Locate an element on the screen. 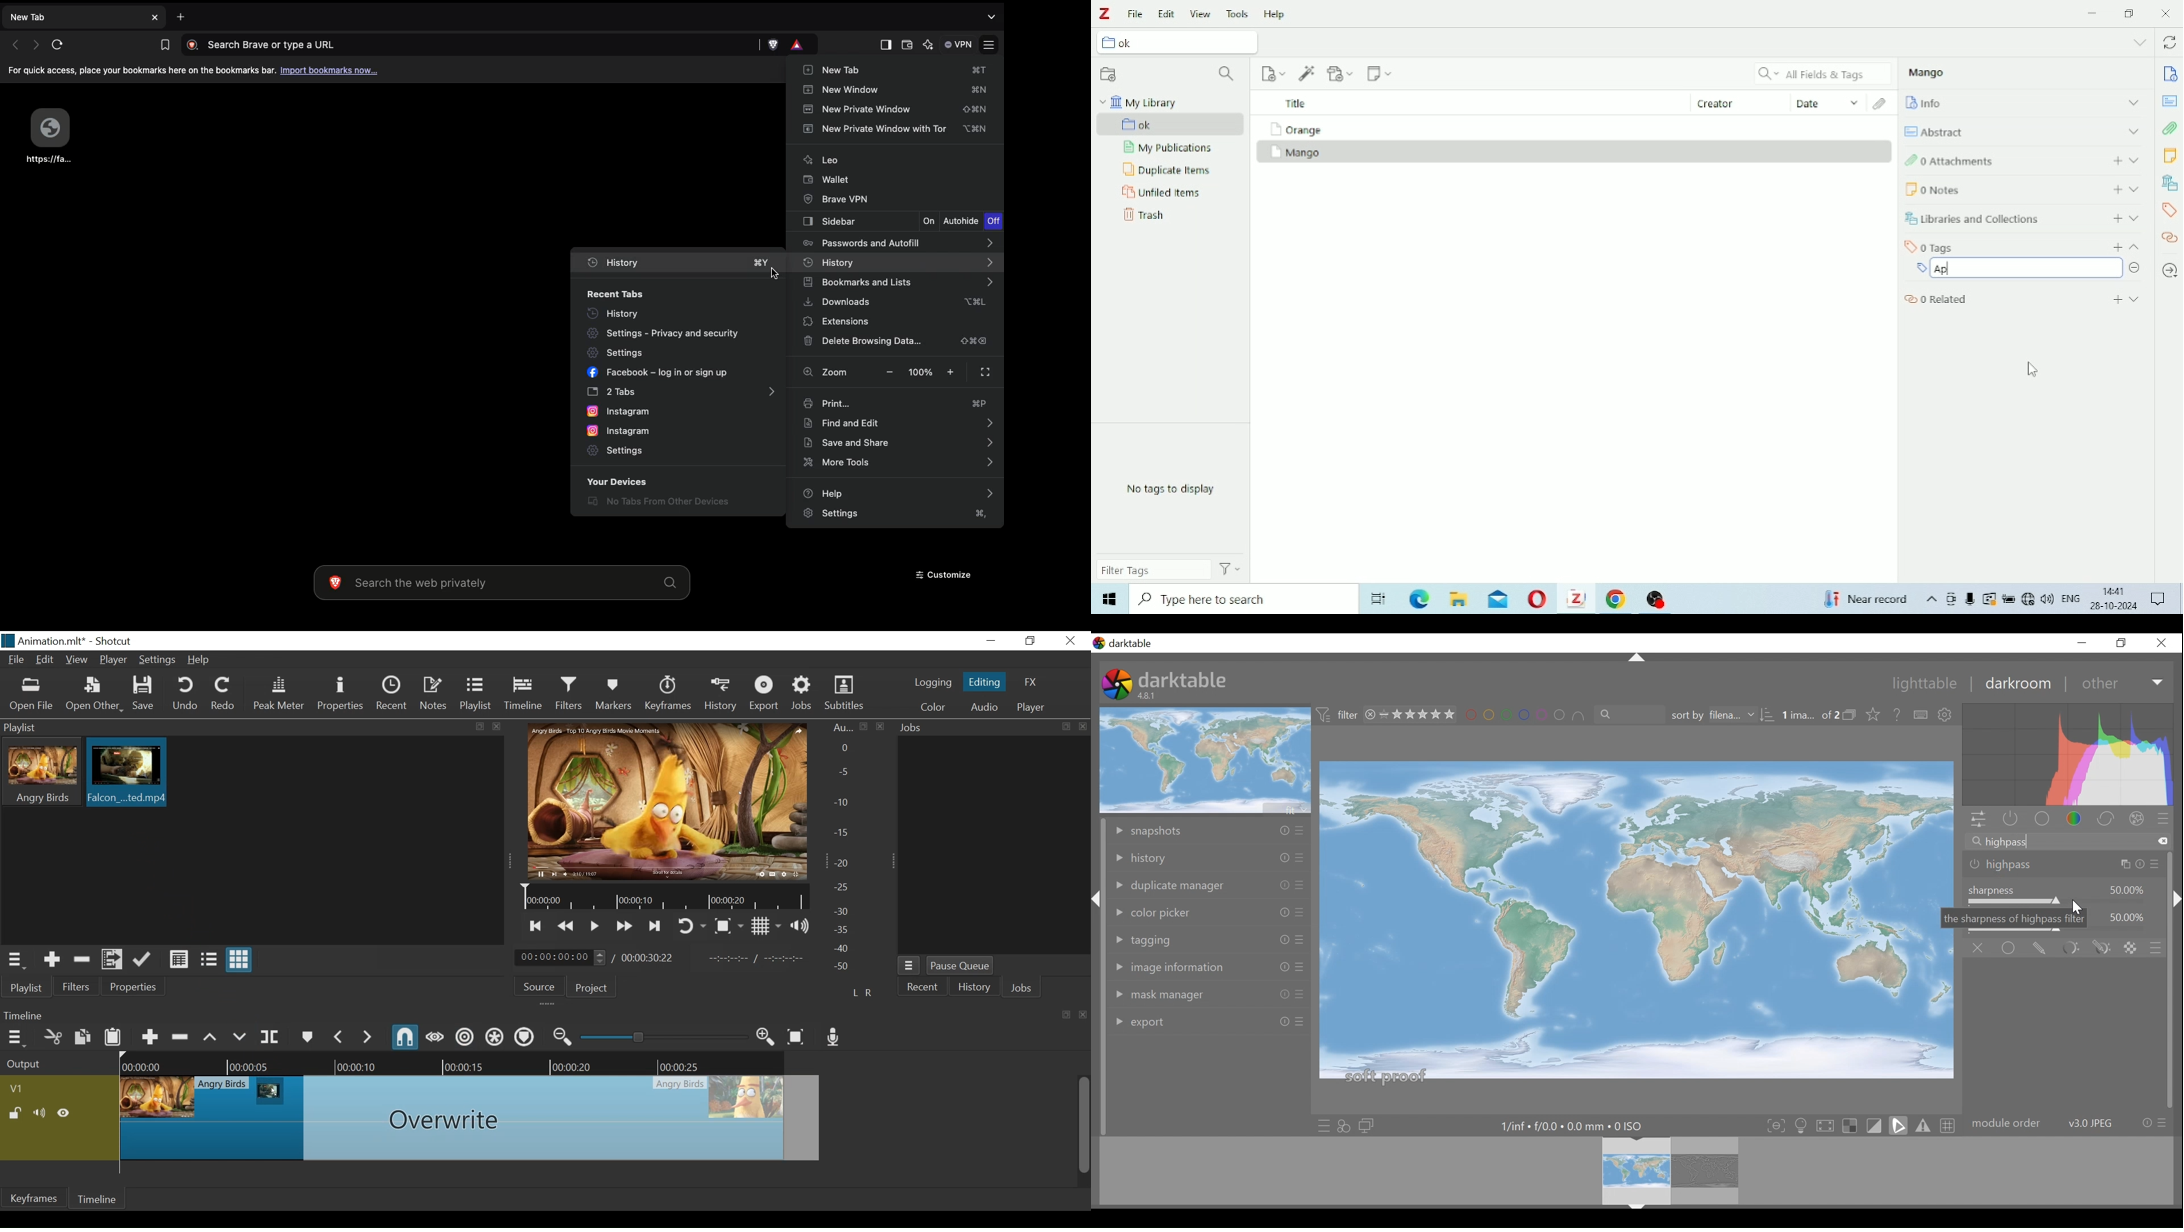 The image size is (2184, 1232). OBS Studio is located at coordinates (1663, 600).